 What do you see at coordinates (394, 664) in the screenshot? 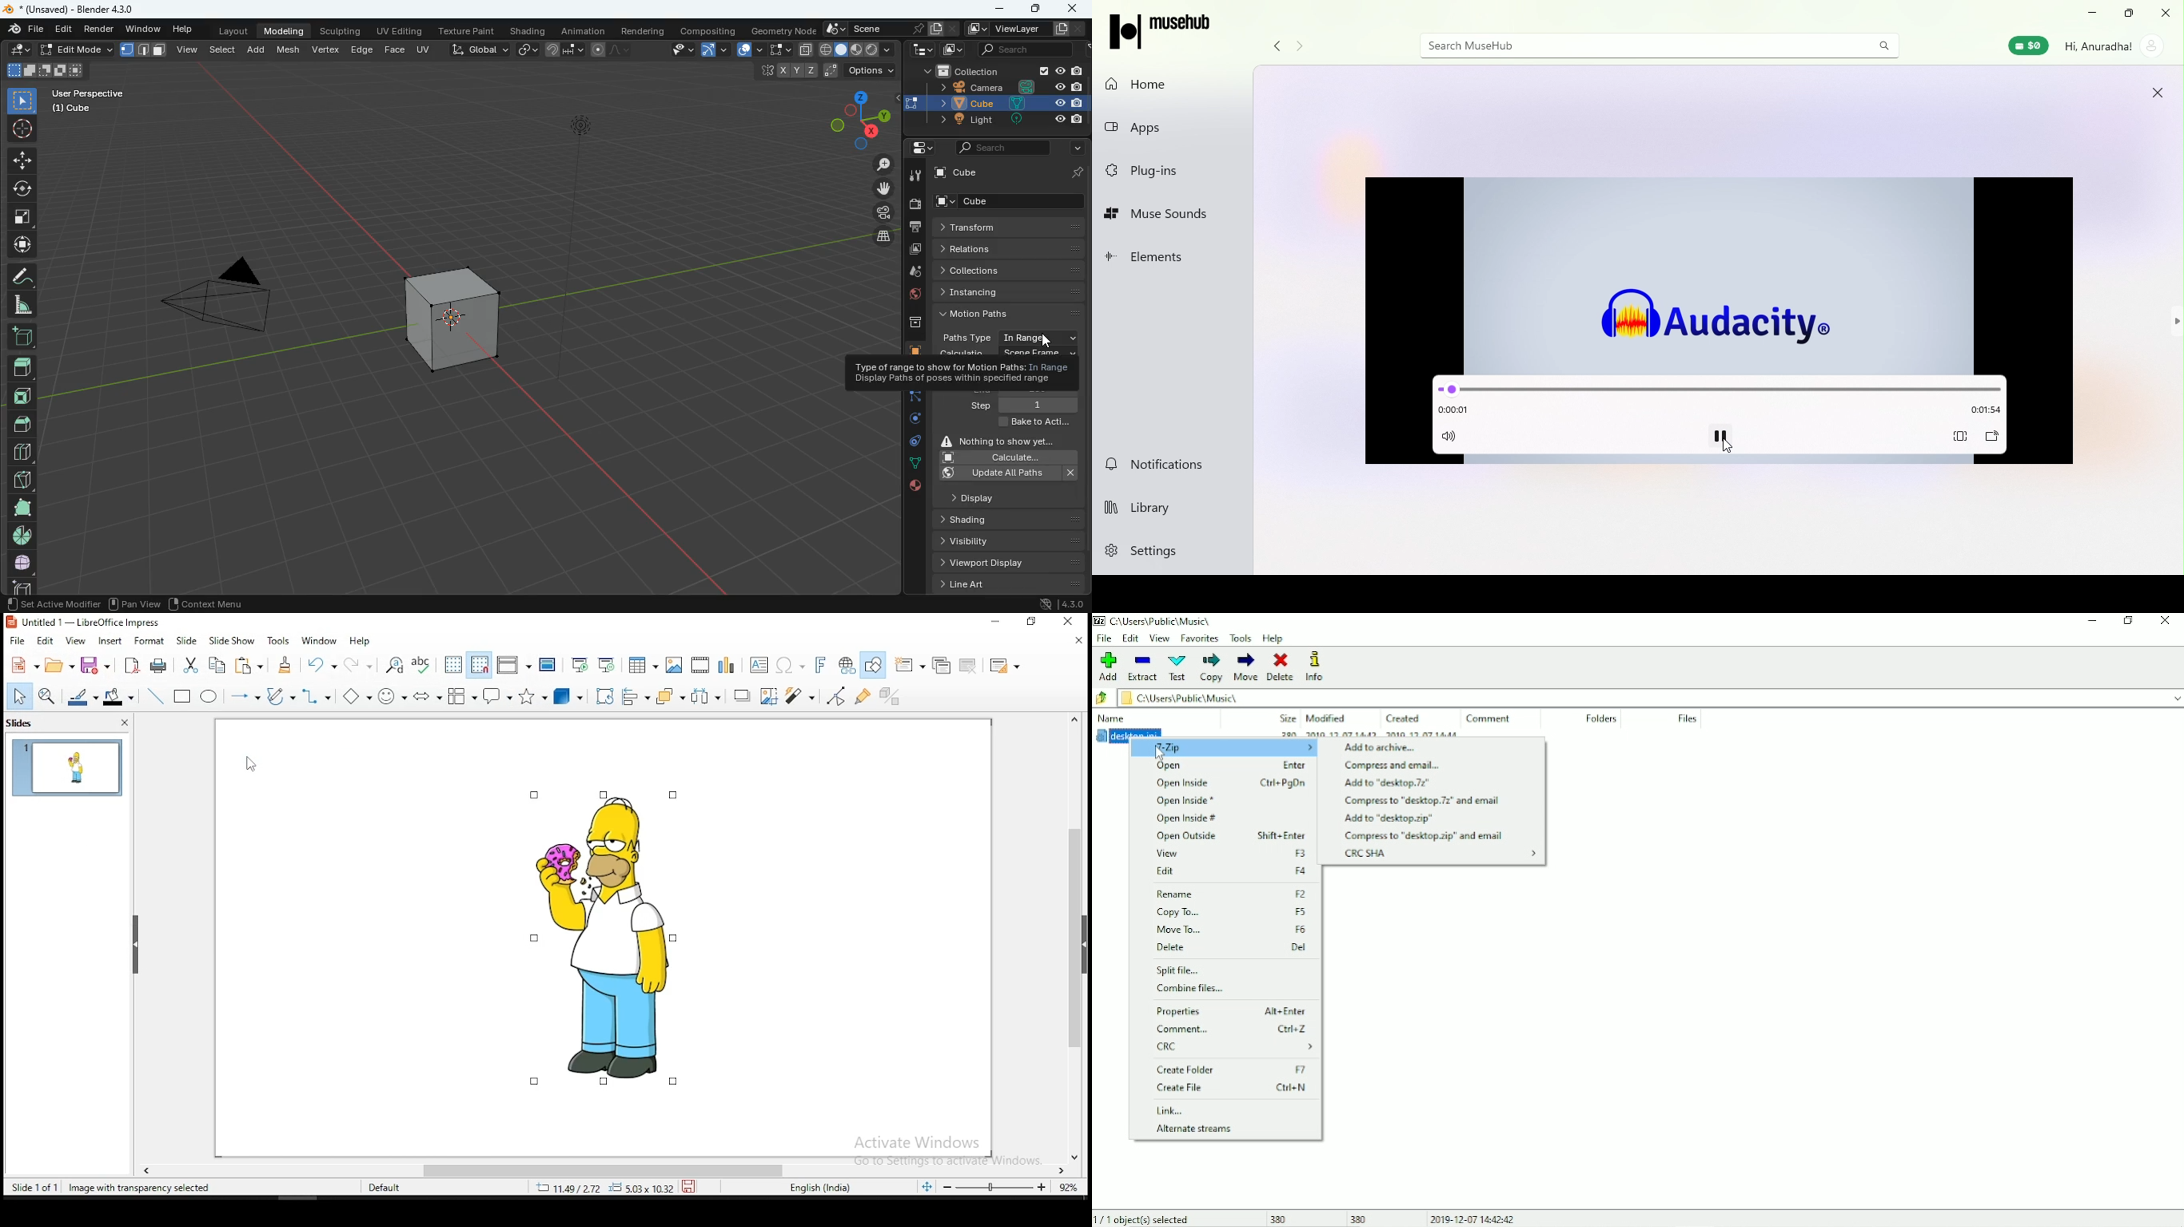
I see `find and replace` at bounding box center [394, 664].